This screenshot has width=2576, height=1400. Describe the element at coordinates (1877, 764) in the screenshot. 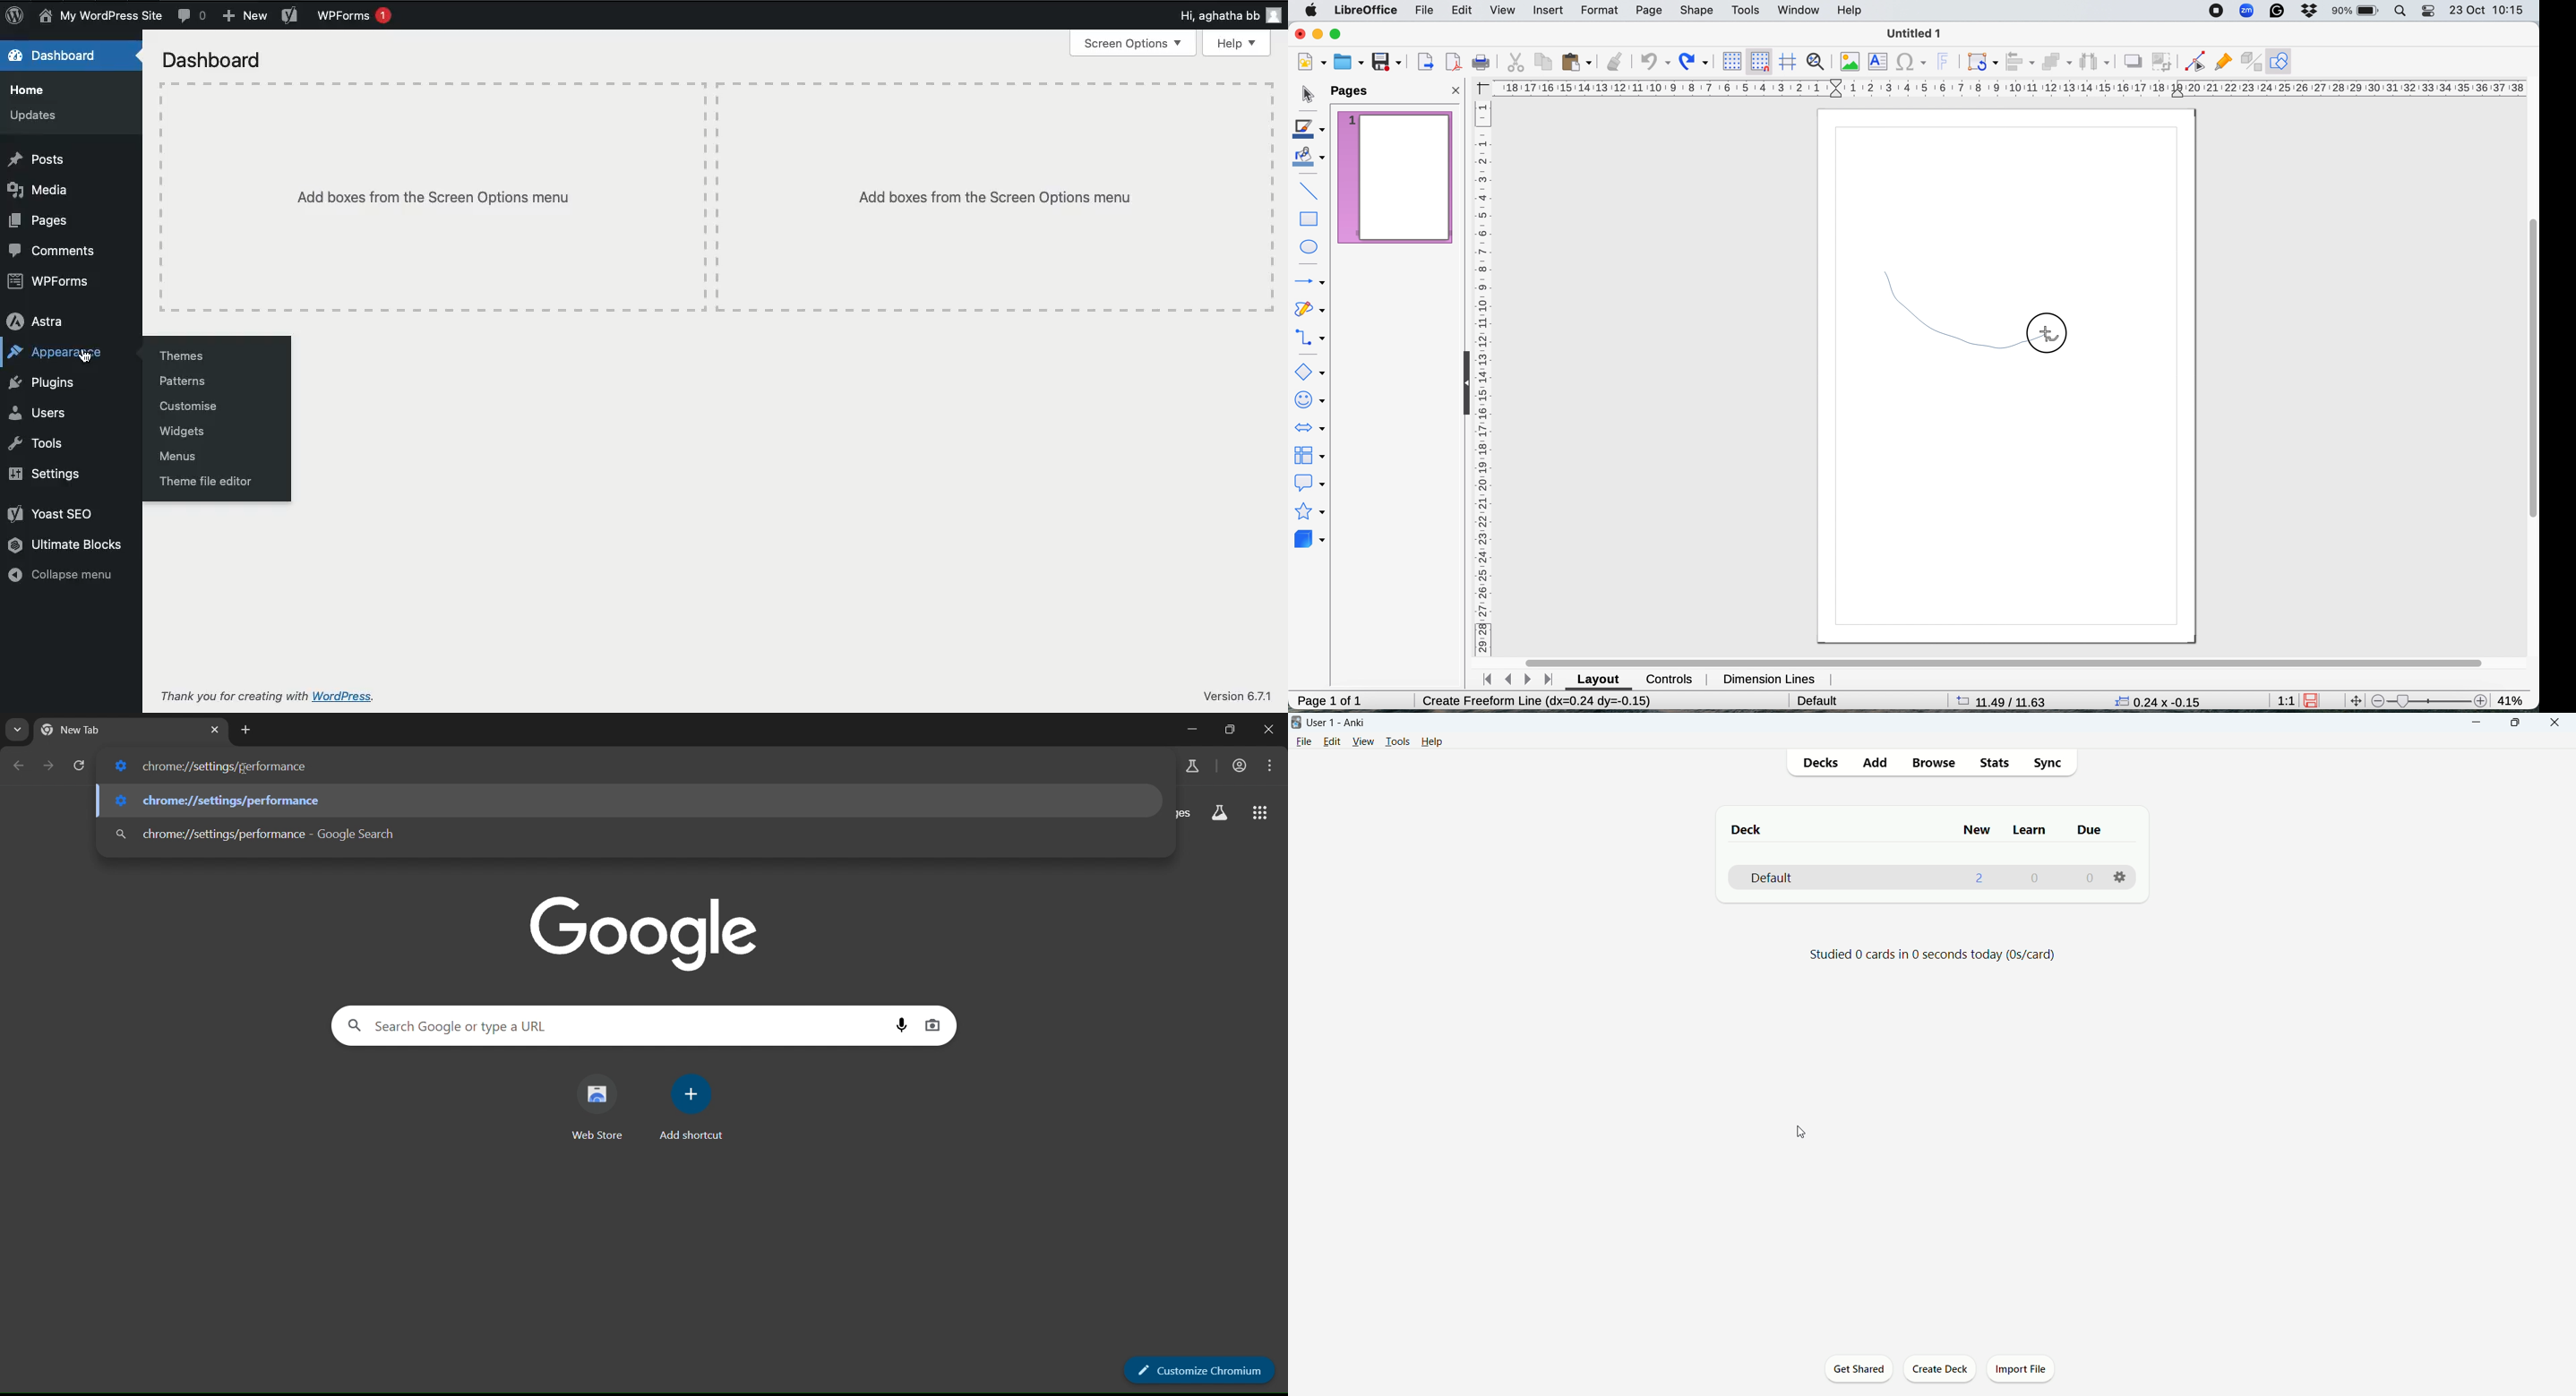

I see `add` at that location.